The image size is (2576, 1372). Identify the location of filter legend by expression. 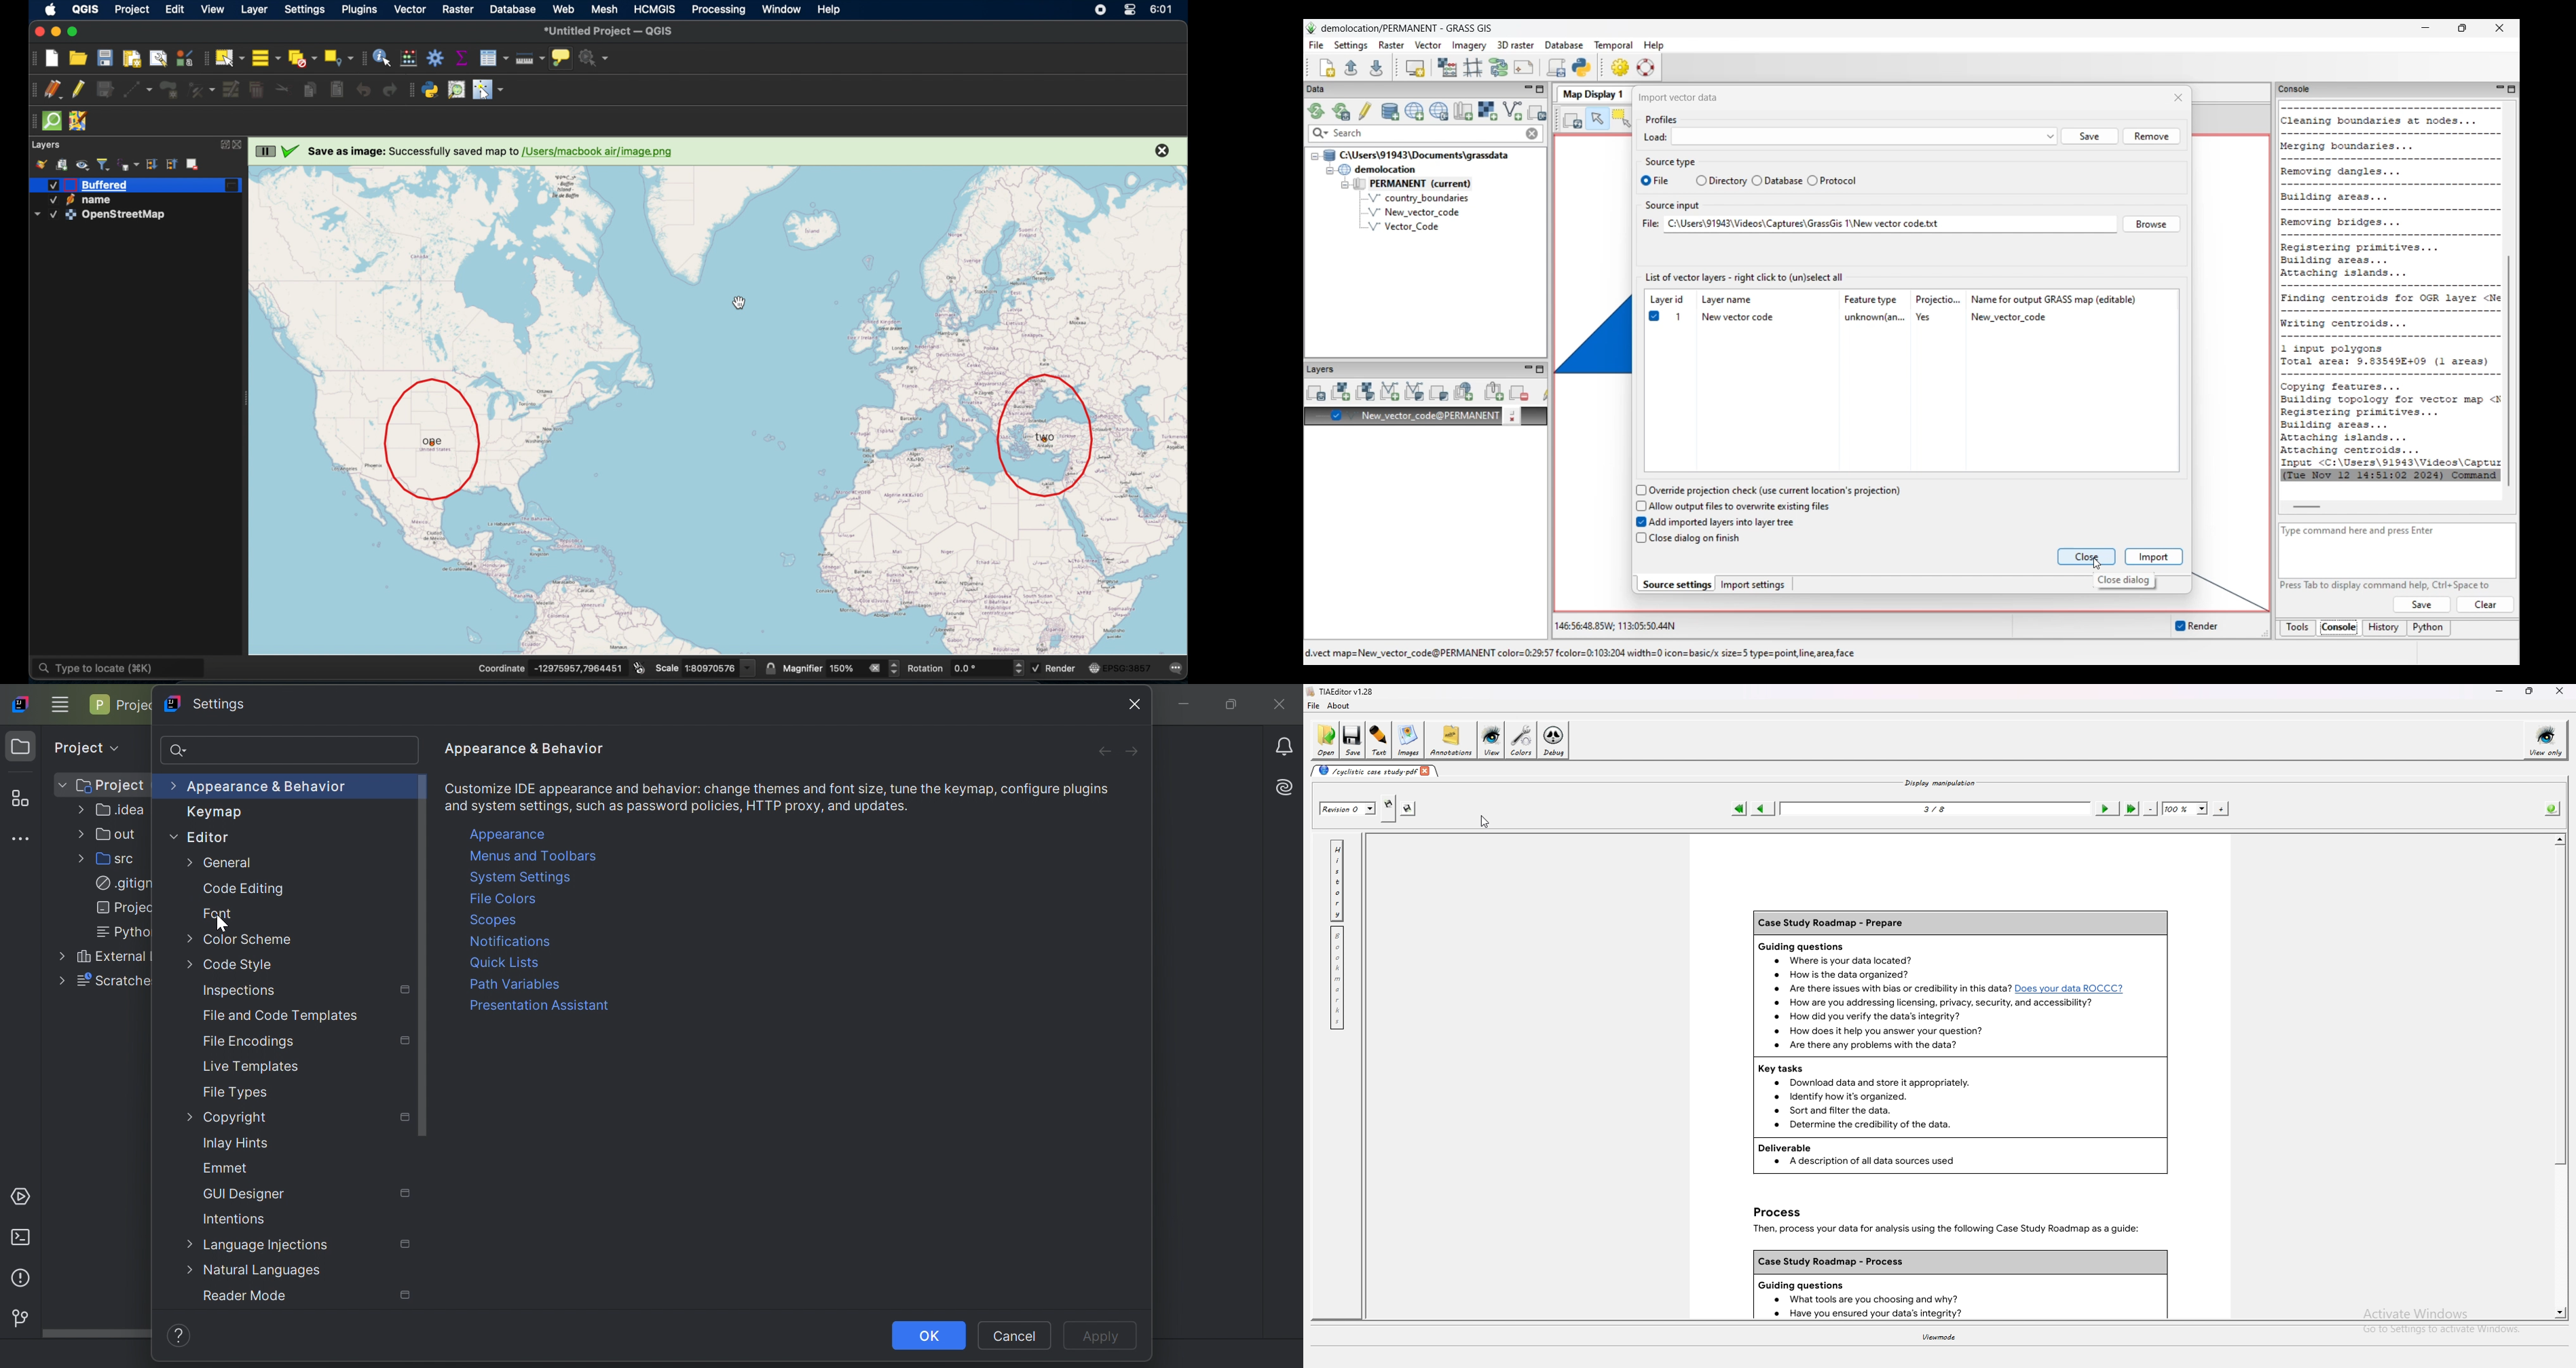
(129, 163).